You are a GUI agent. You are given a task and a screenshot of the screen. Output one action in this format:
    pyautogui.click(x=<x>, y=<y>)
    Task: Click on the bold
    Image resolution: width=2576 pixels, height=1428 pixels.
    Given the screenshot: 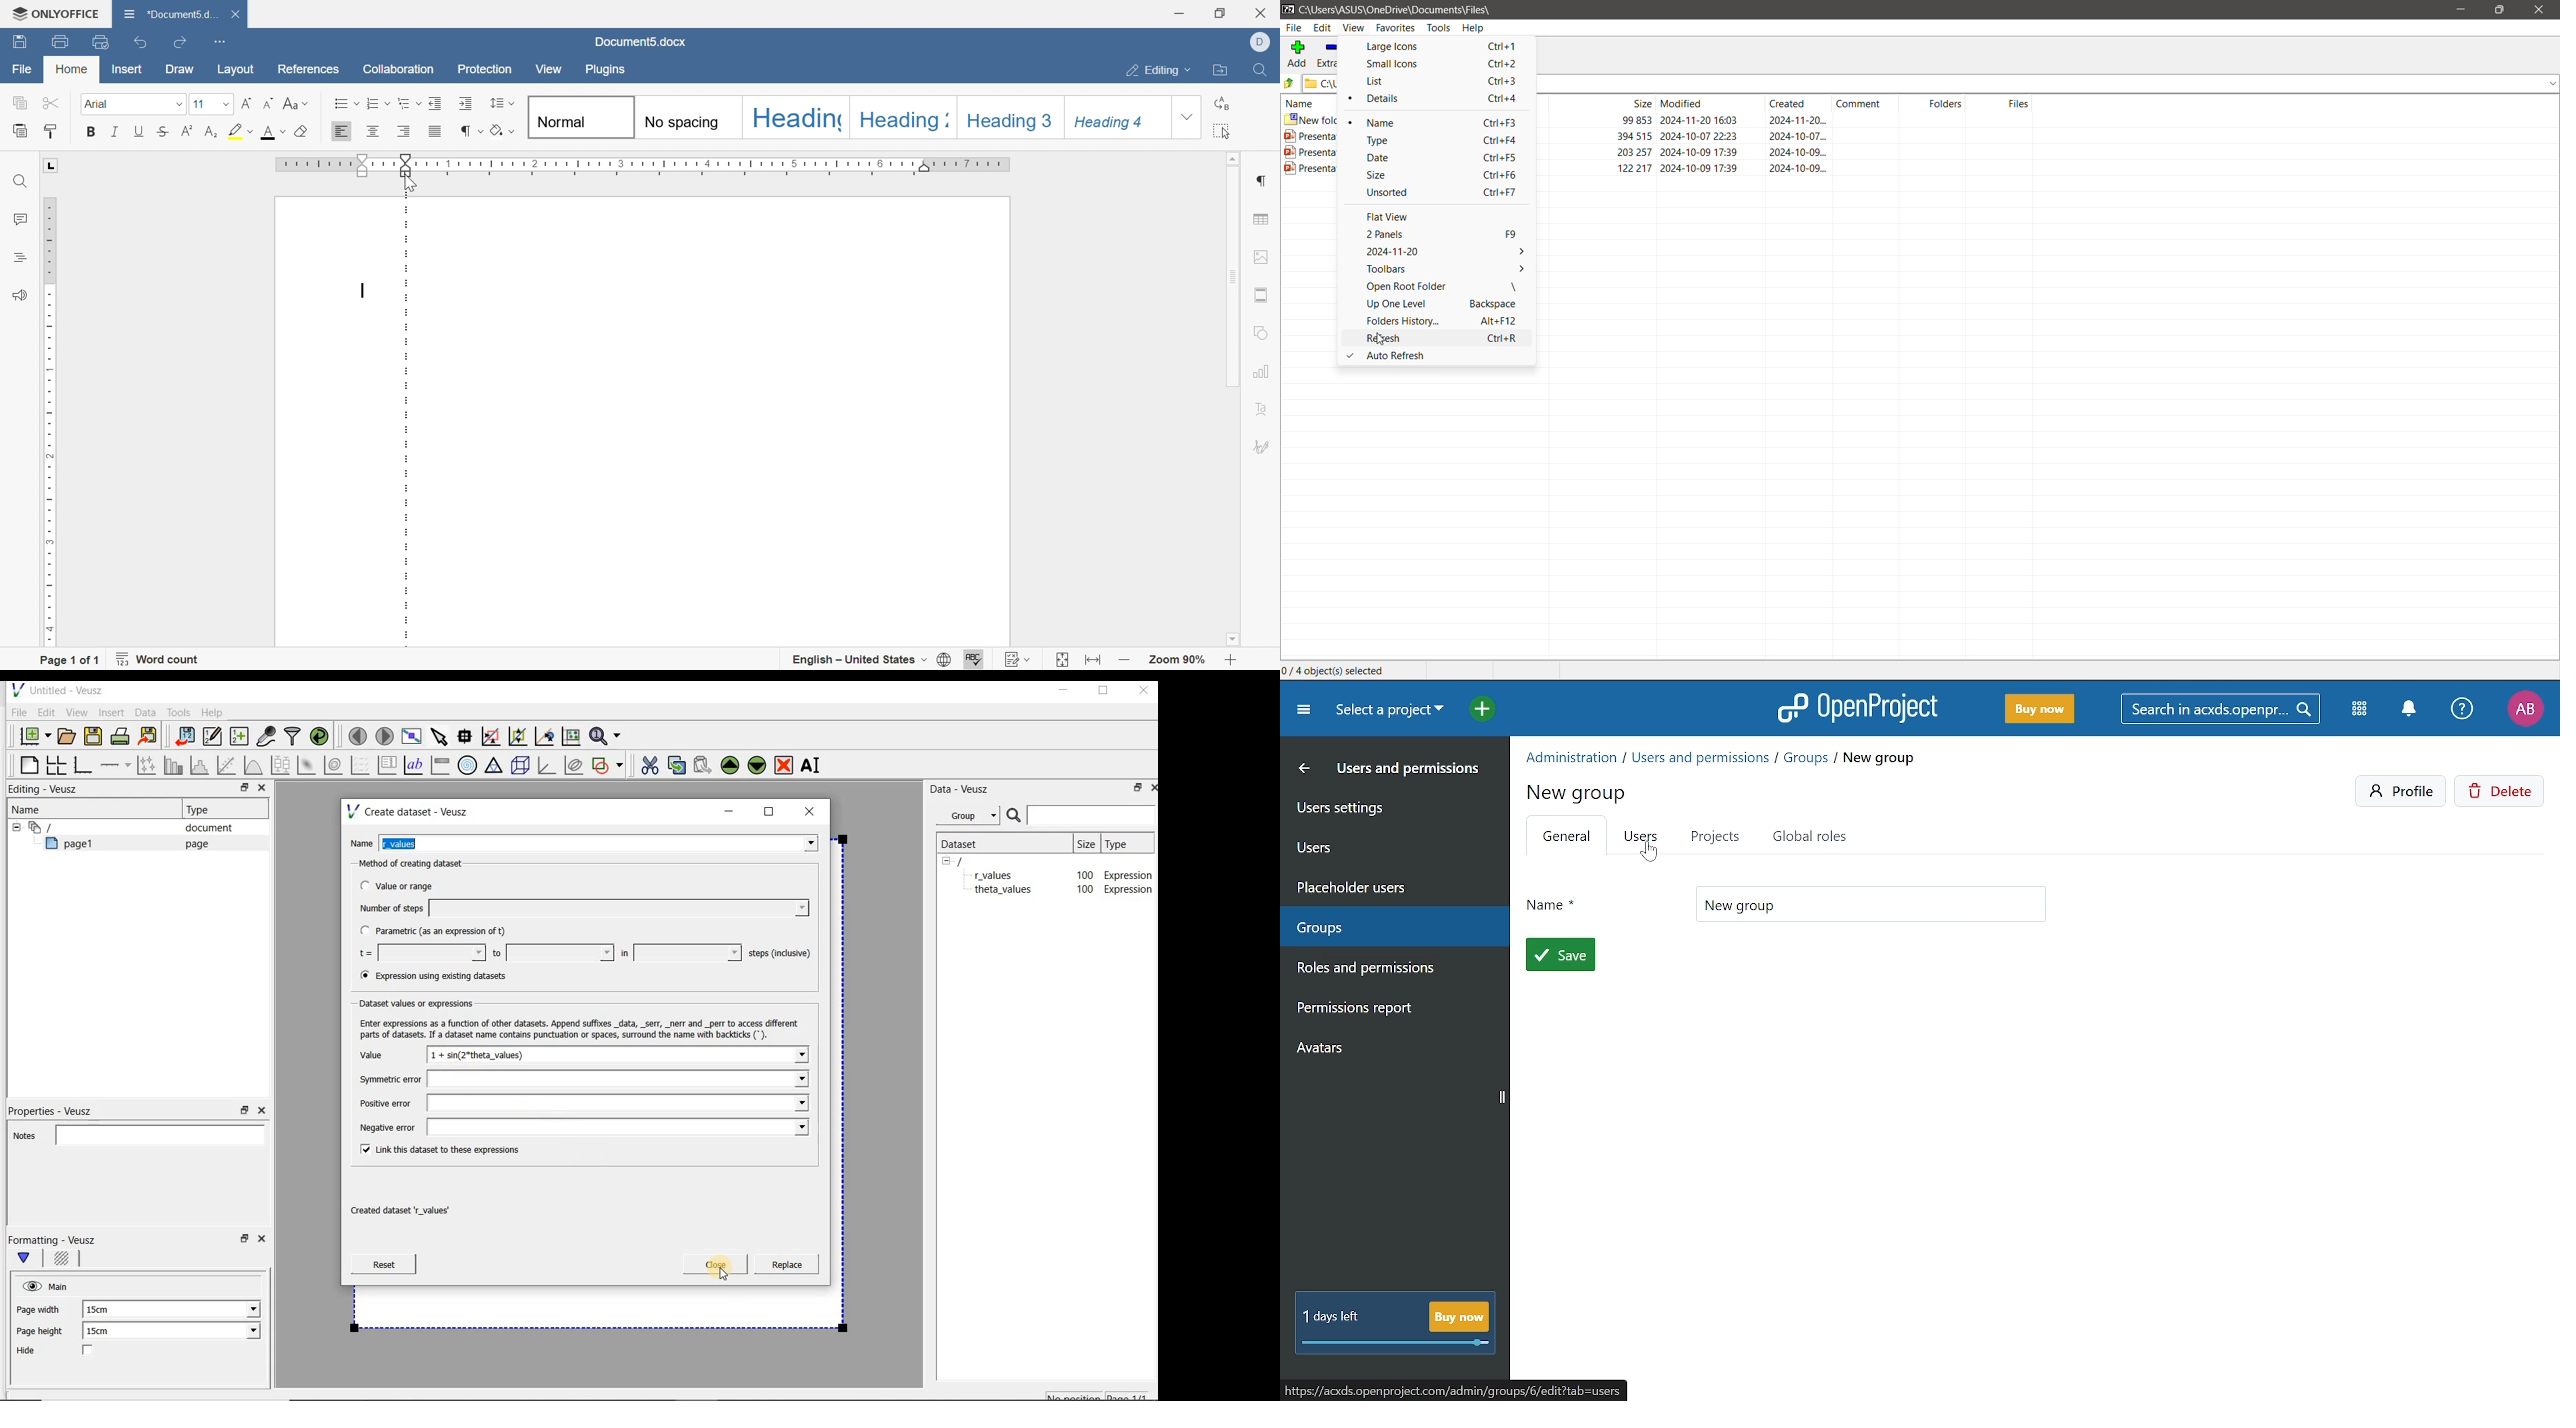 What is the action you would take?
    pyautogui.click(x=89, y=131)
    